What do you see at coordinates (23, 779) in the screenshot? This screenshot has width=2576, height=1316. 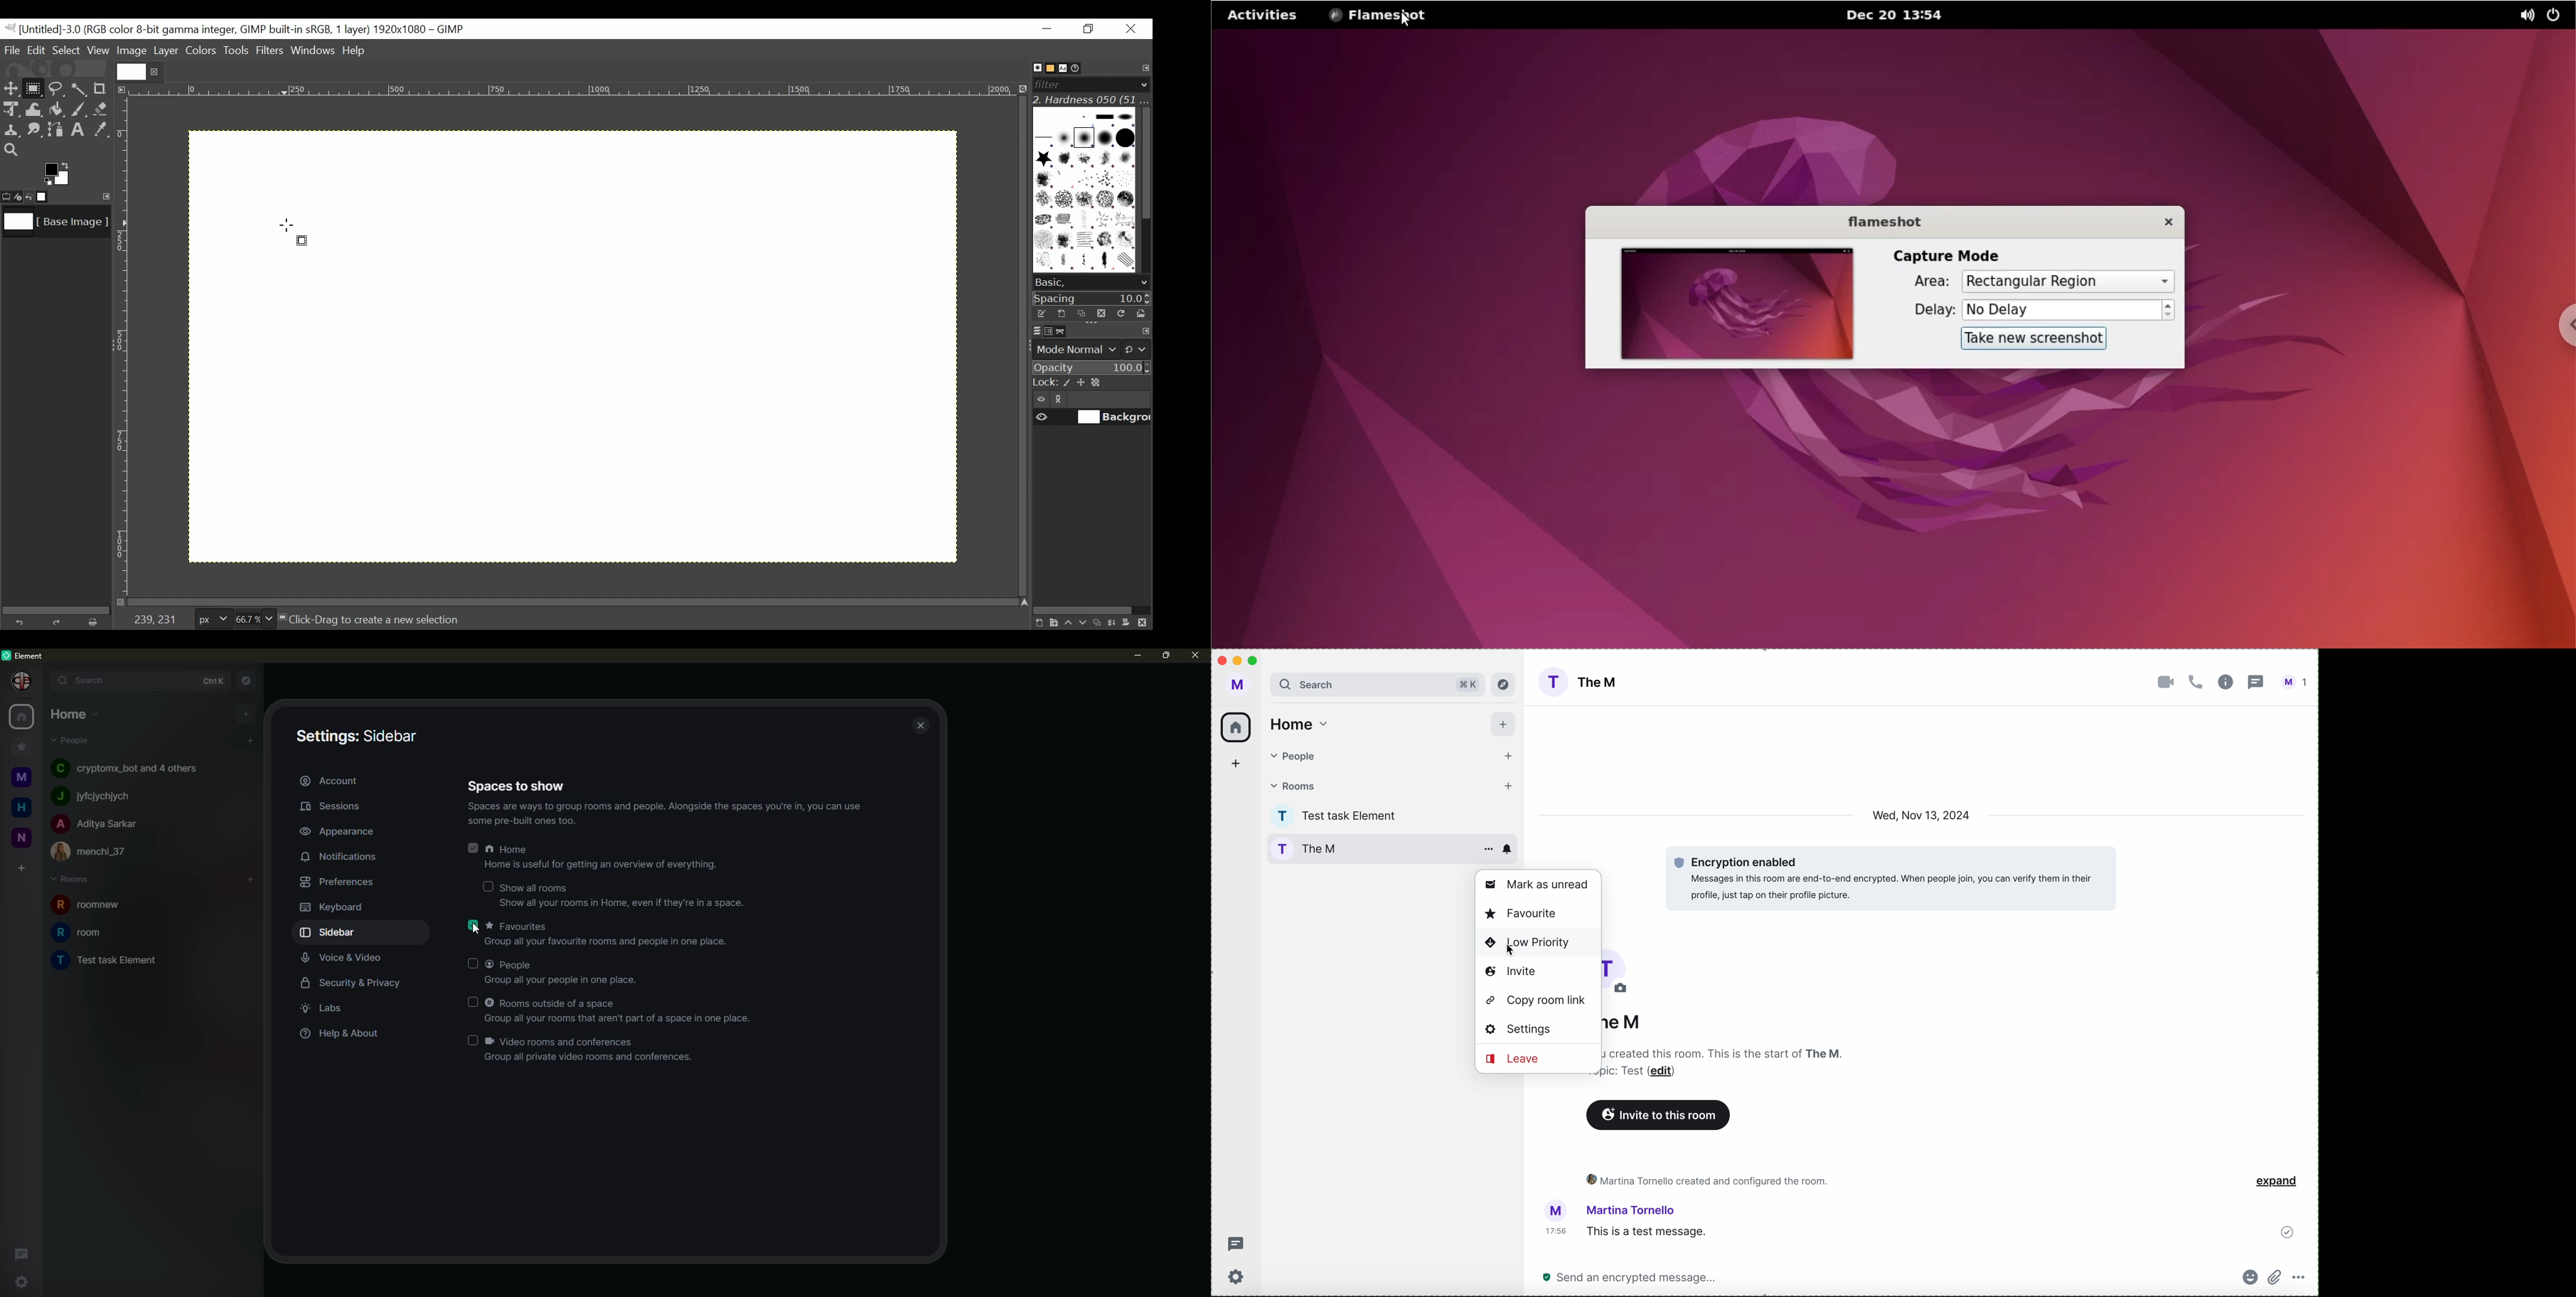 I see `myspace` at bounding box center [23, 779].